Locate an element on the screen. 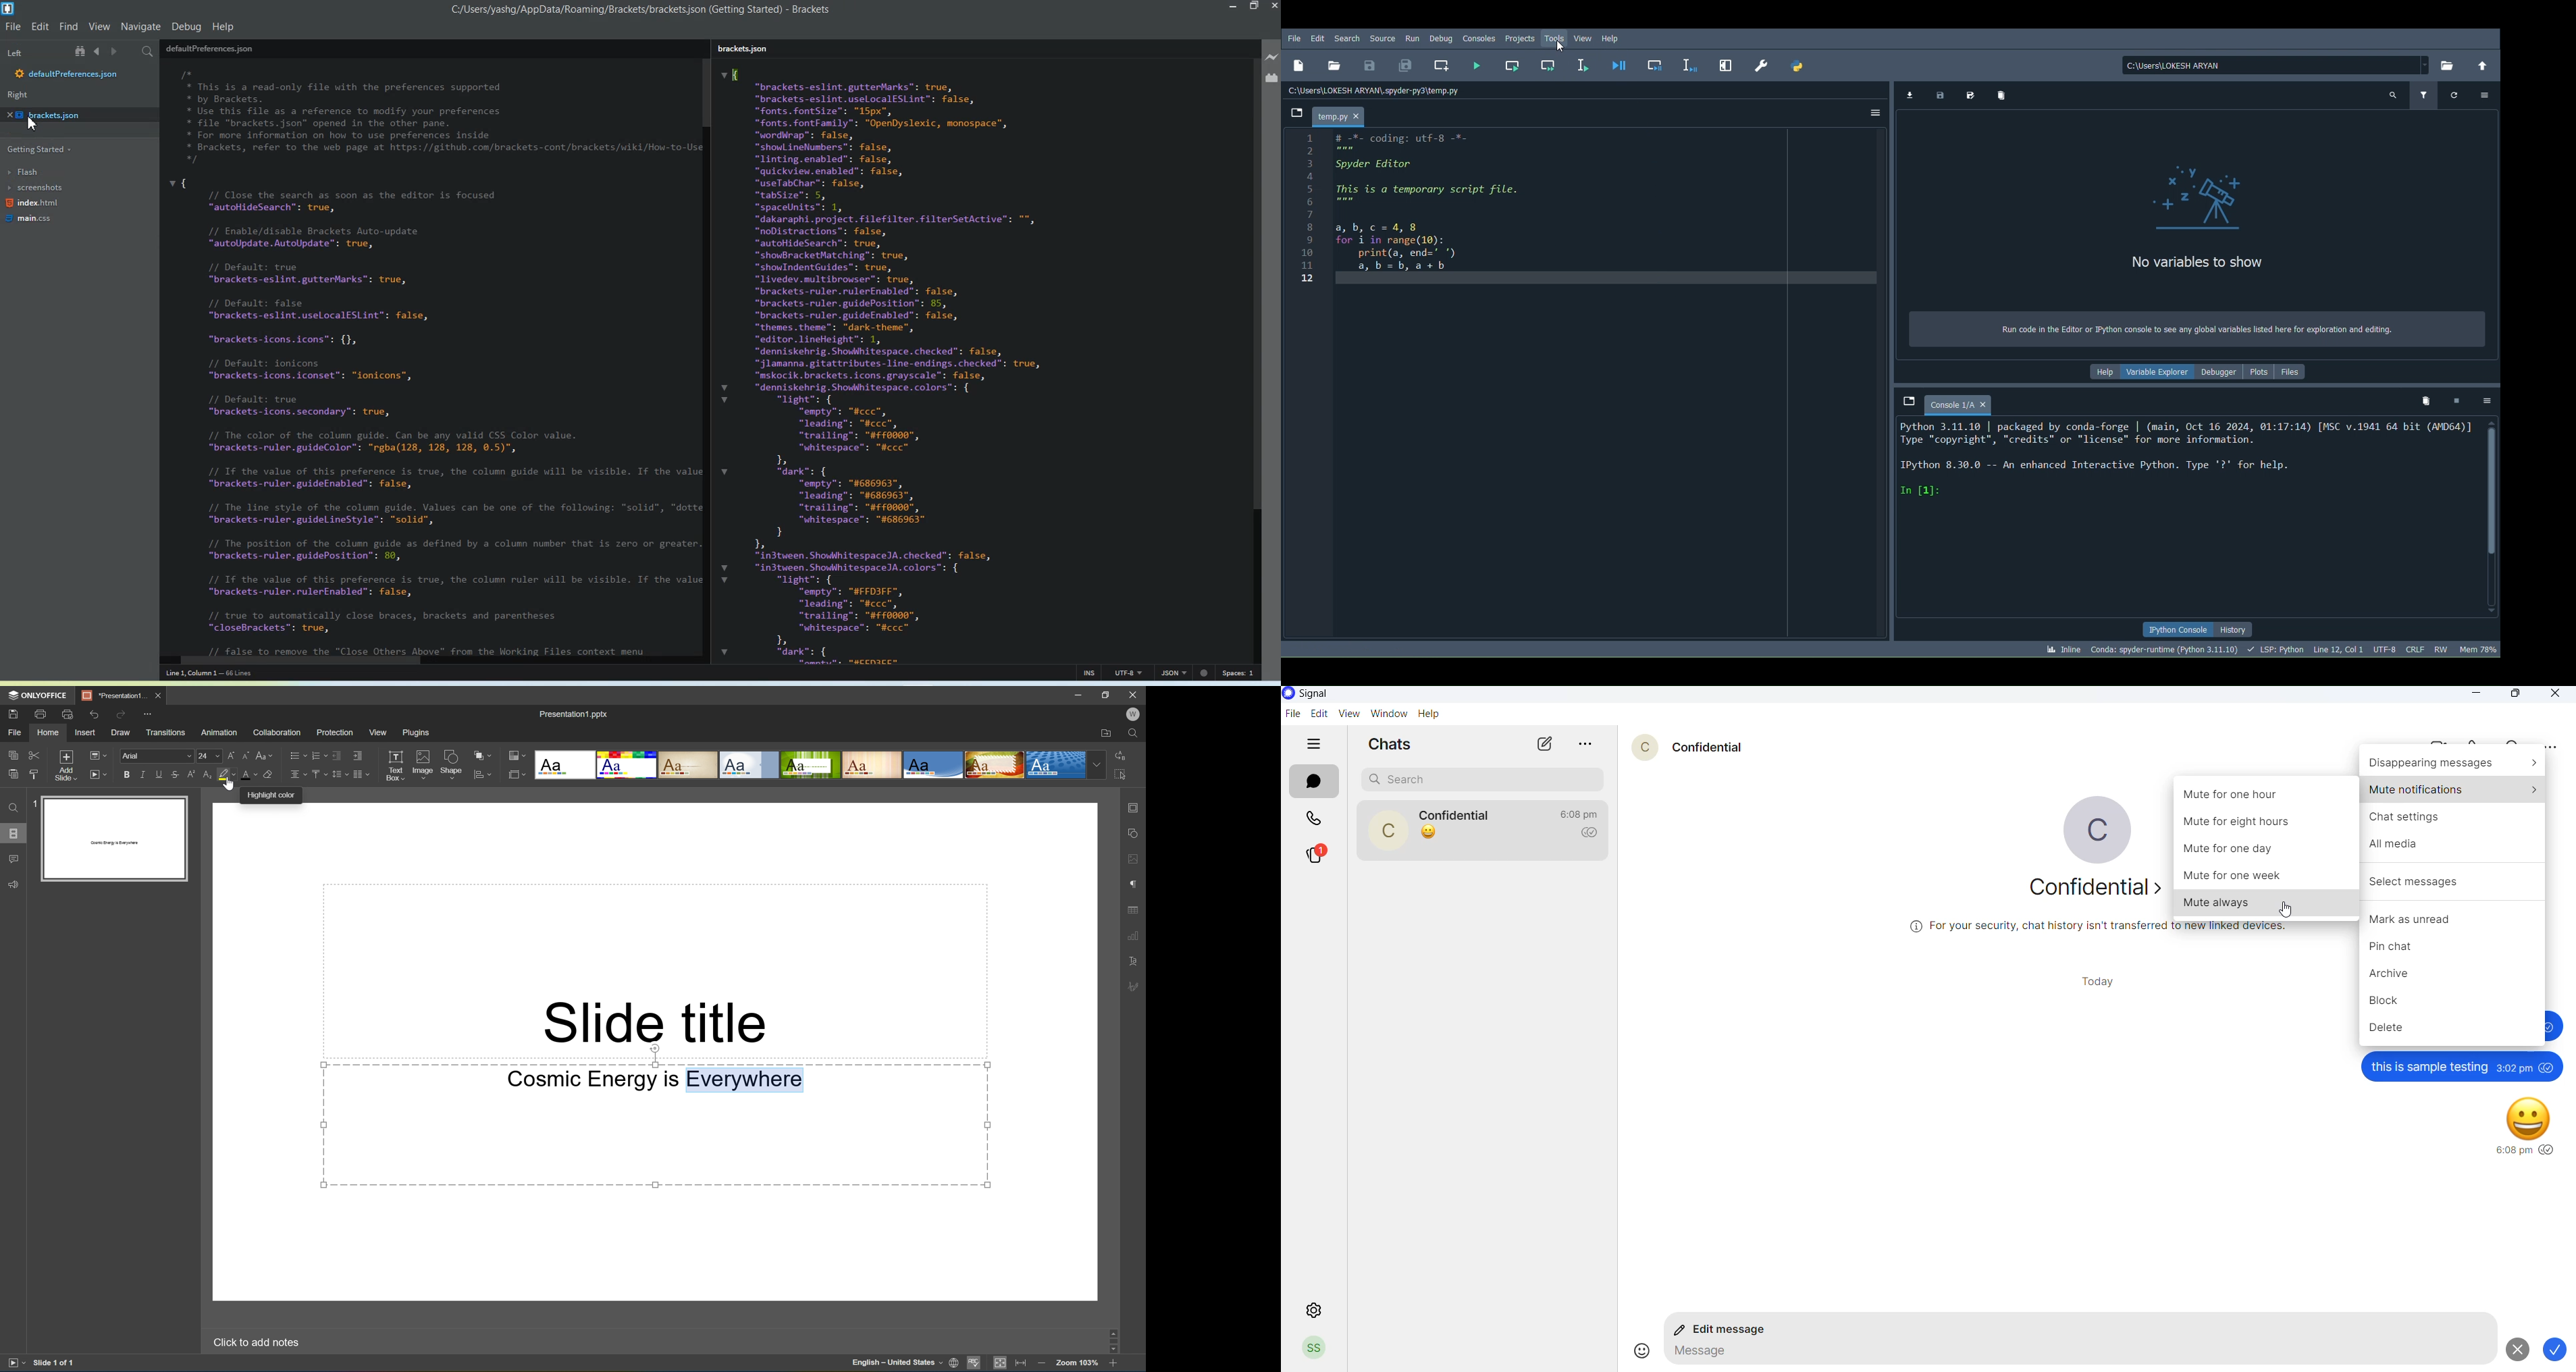 This screenshot has width=2576, height=1372. Cosmic Energy is Everywhere is located at coordinates (655, 1080).